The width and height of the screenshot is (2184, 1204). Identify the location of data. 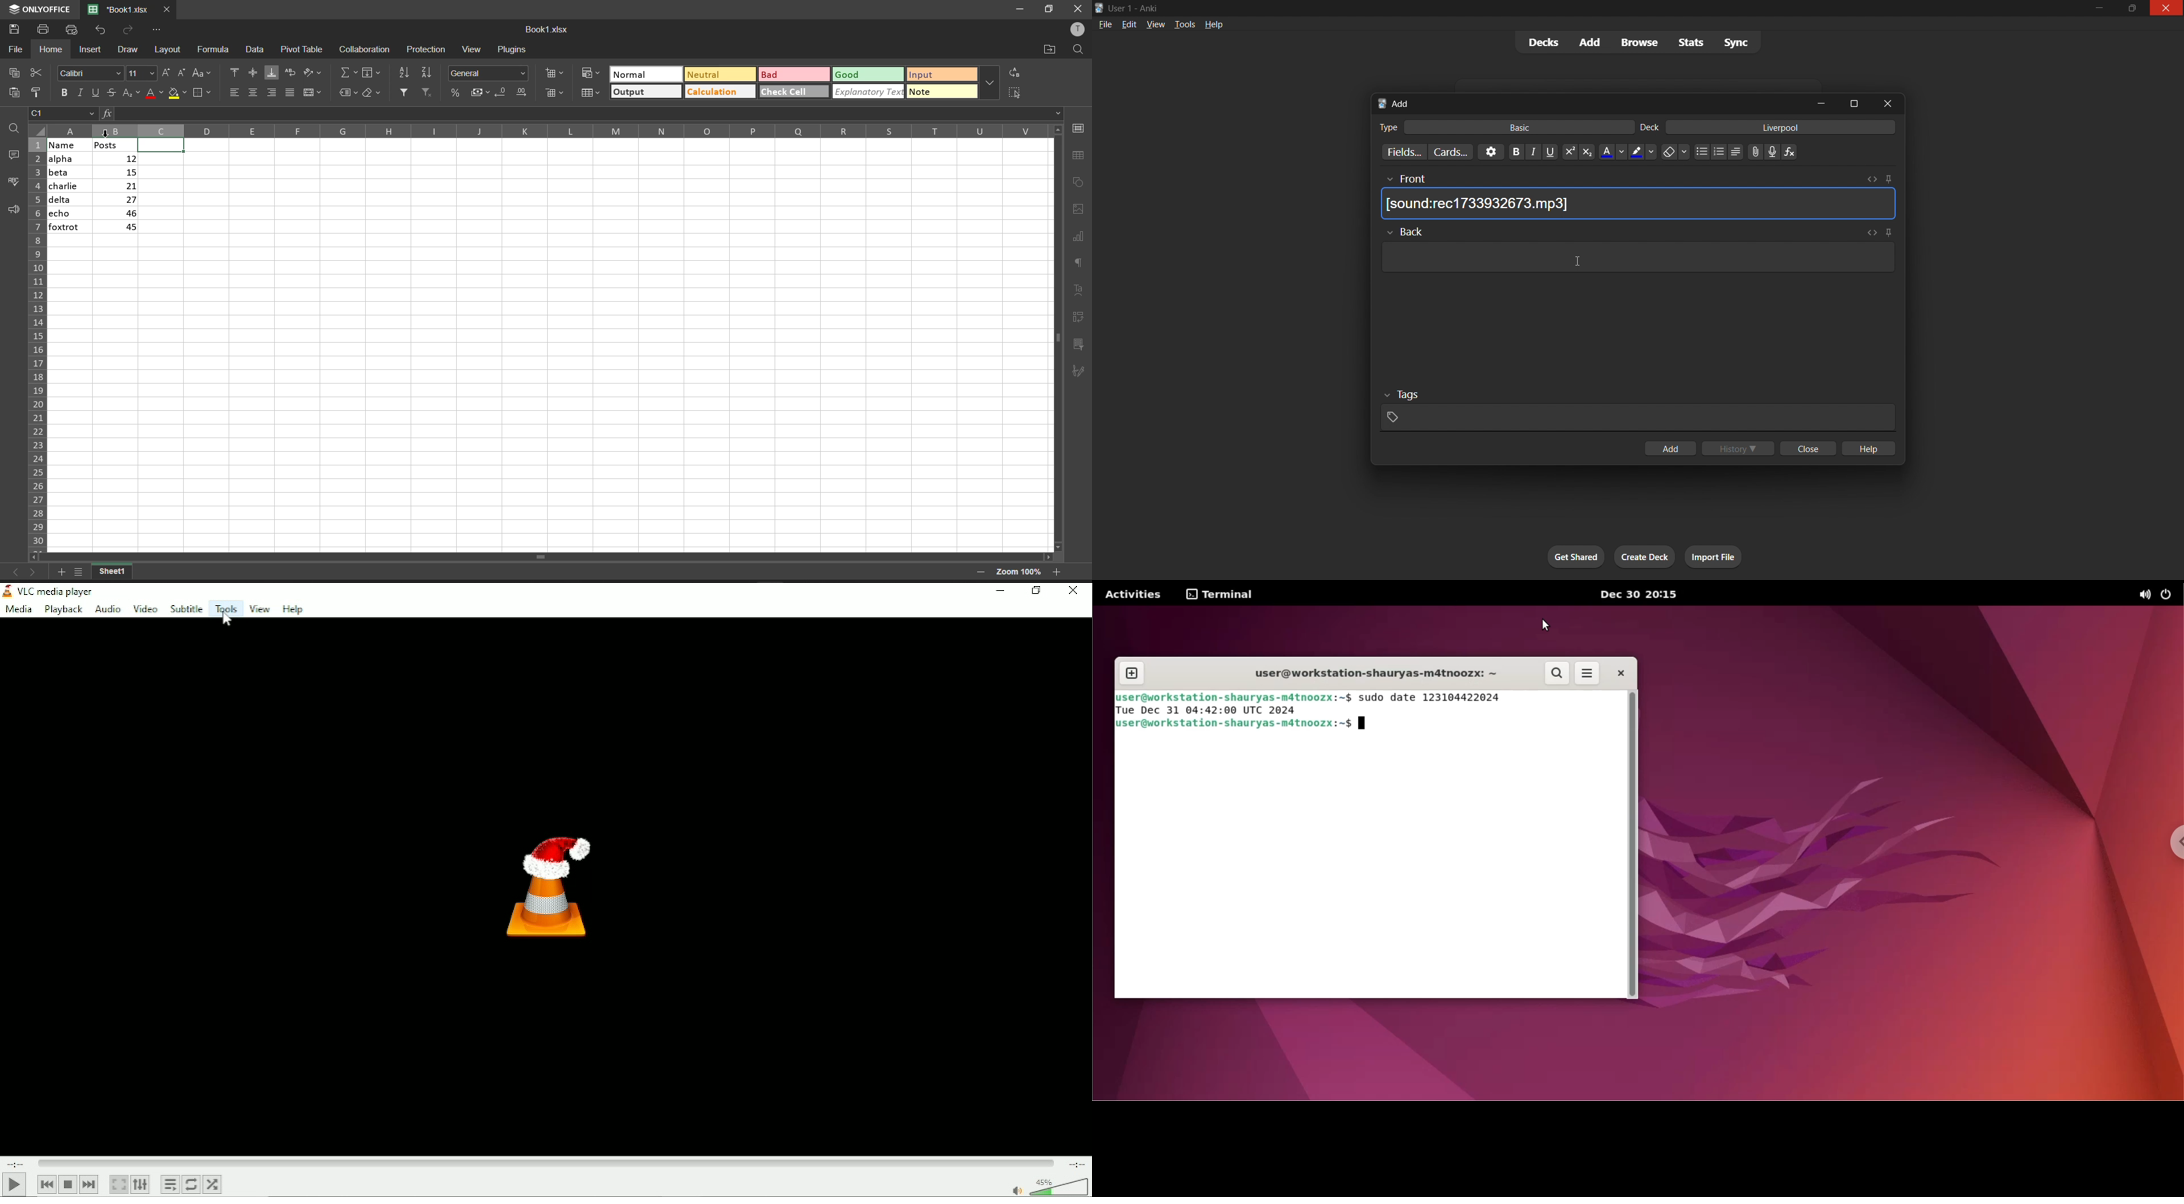
(257, 50).